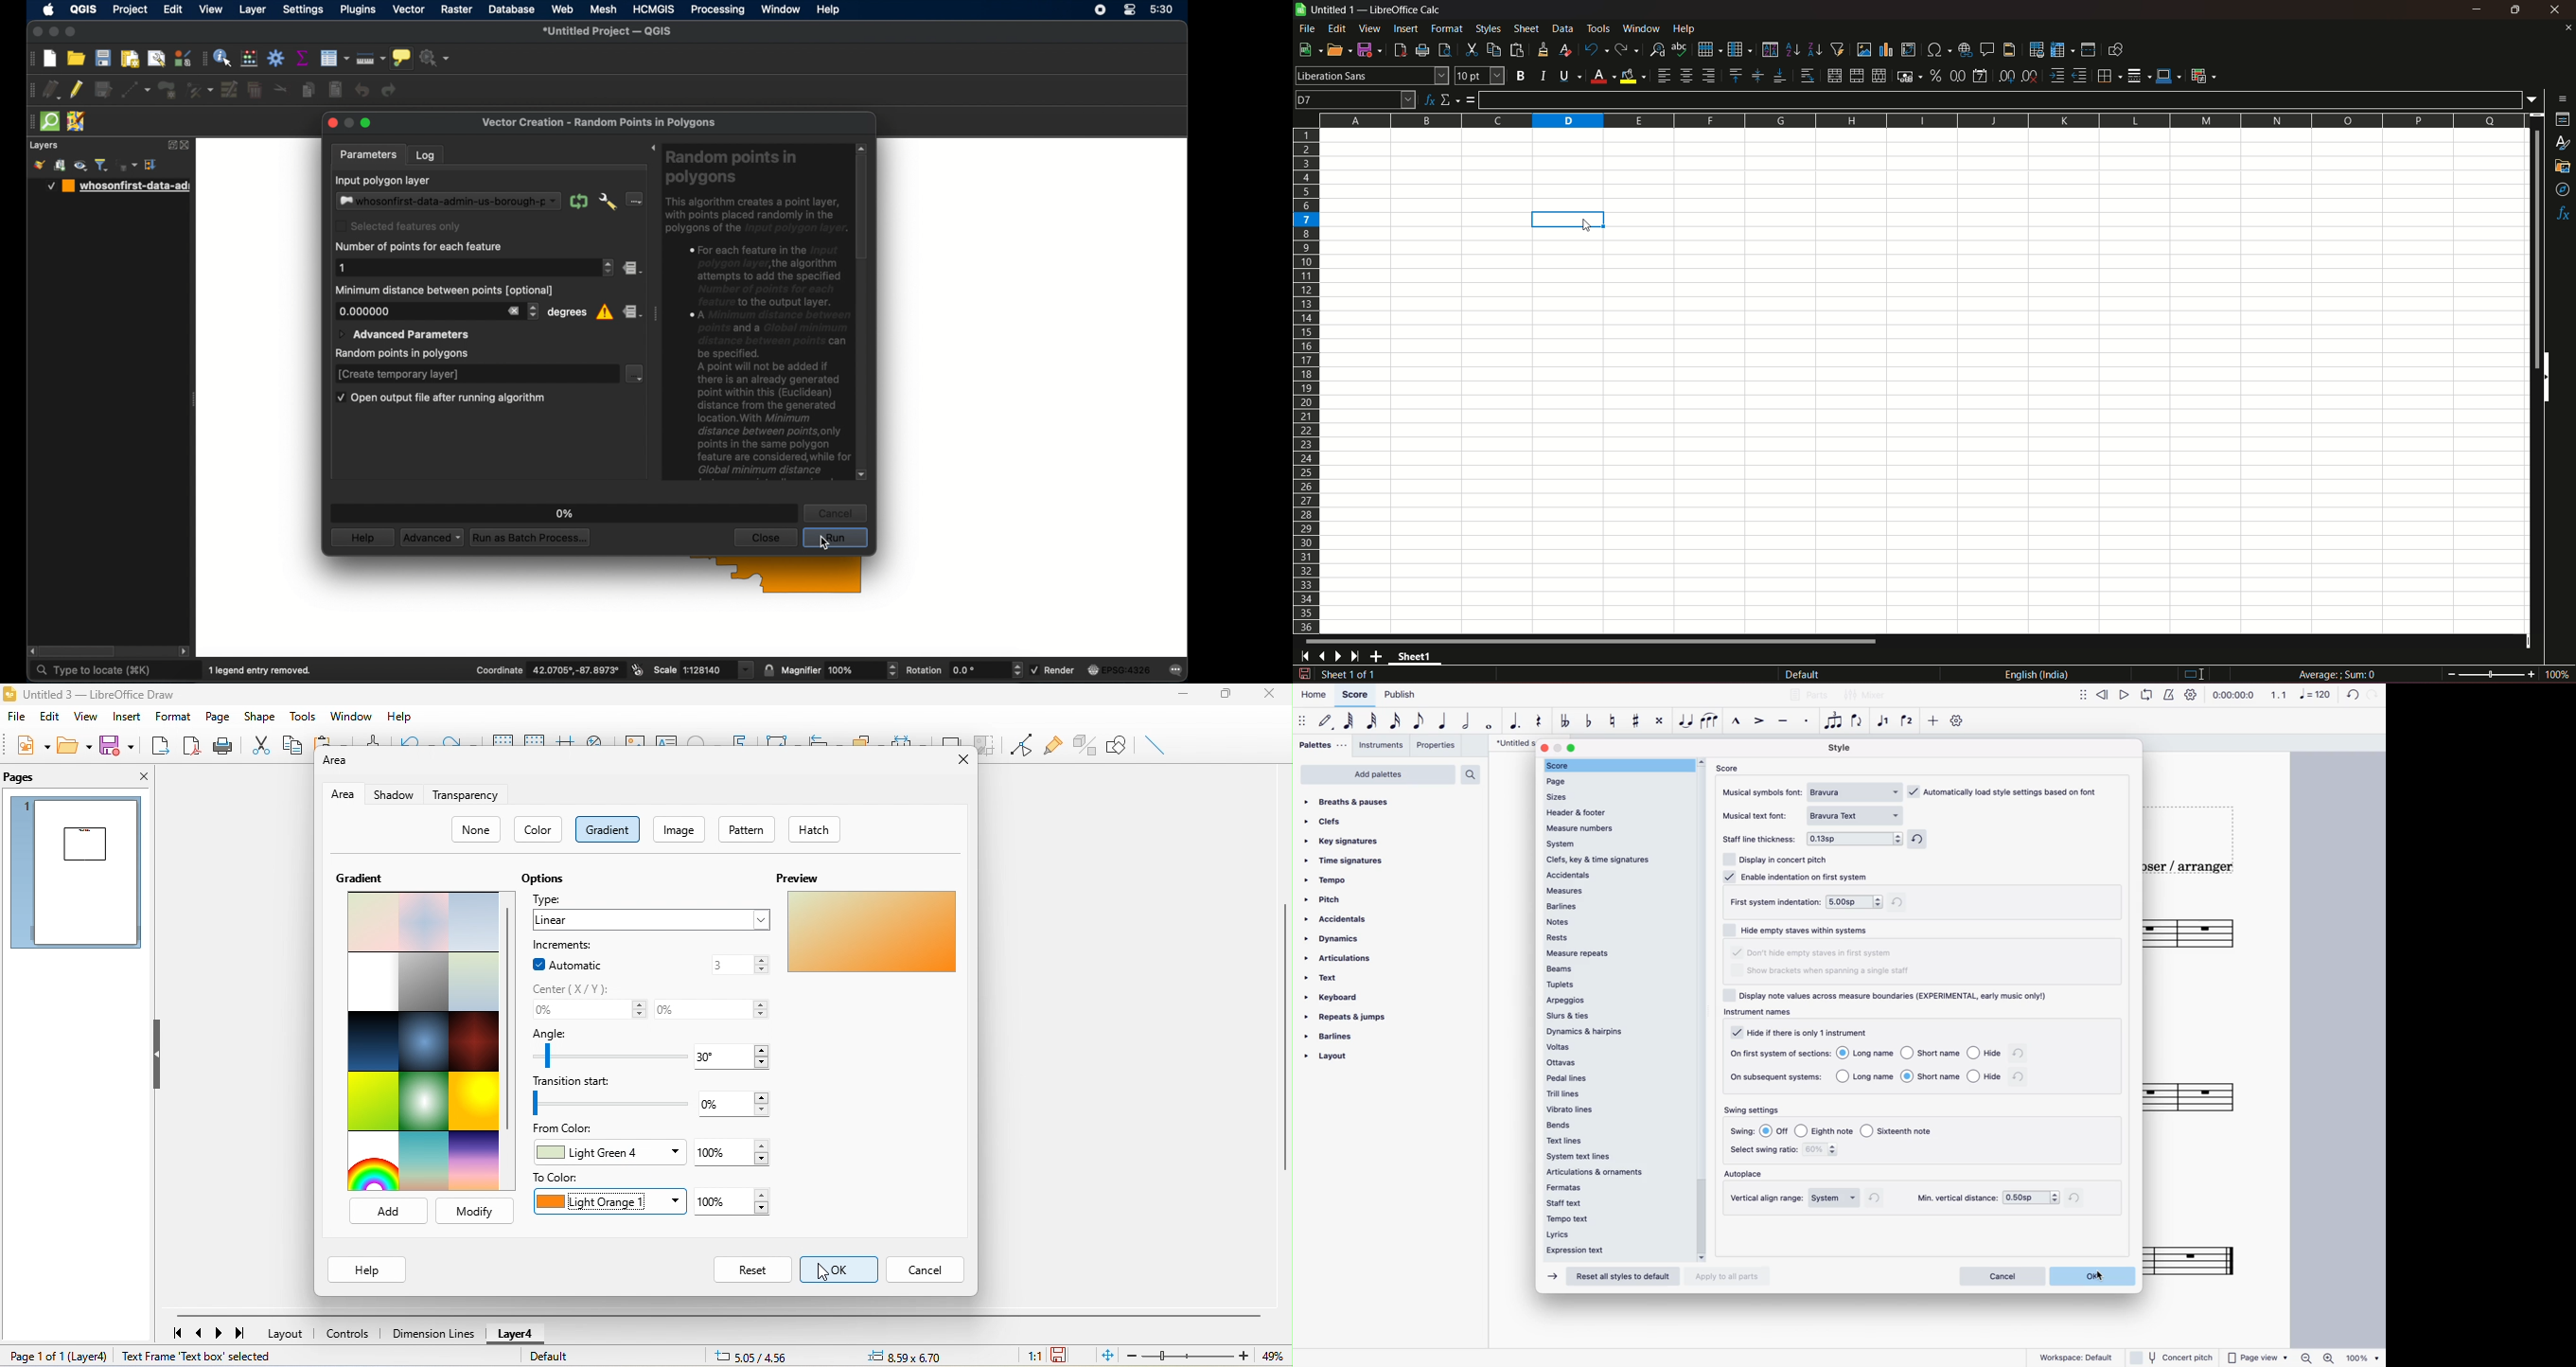 The width and height of the screenshot is (2576, 1372). I want to click on staccato, so click(1806, 725).